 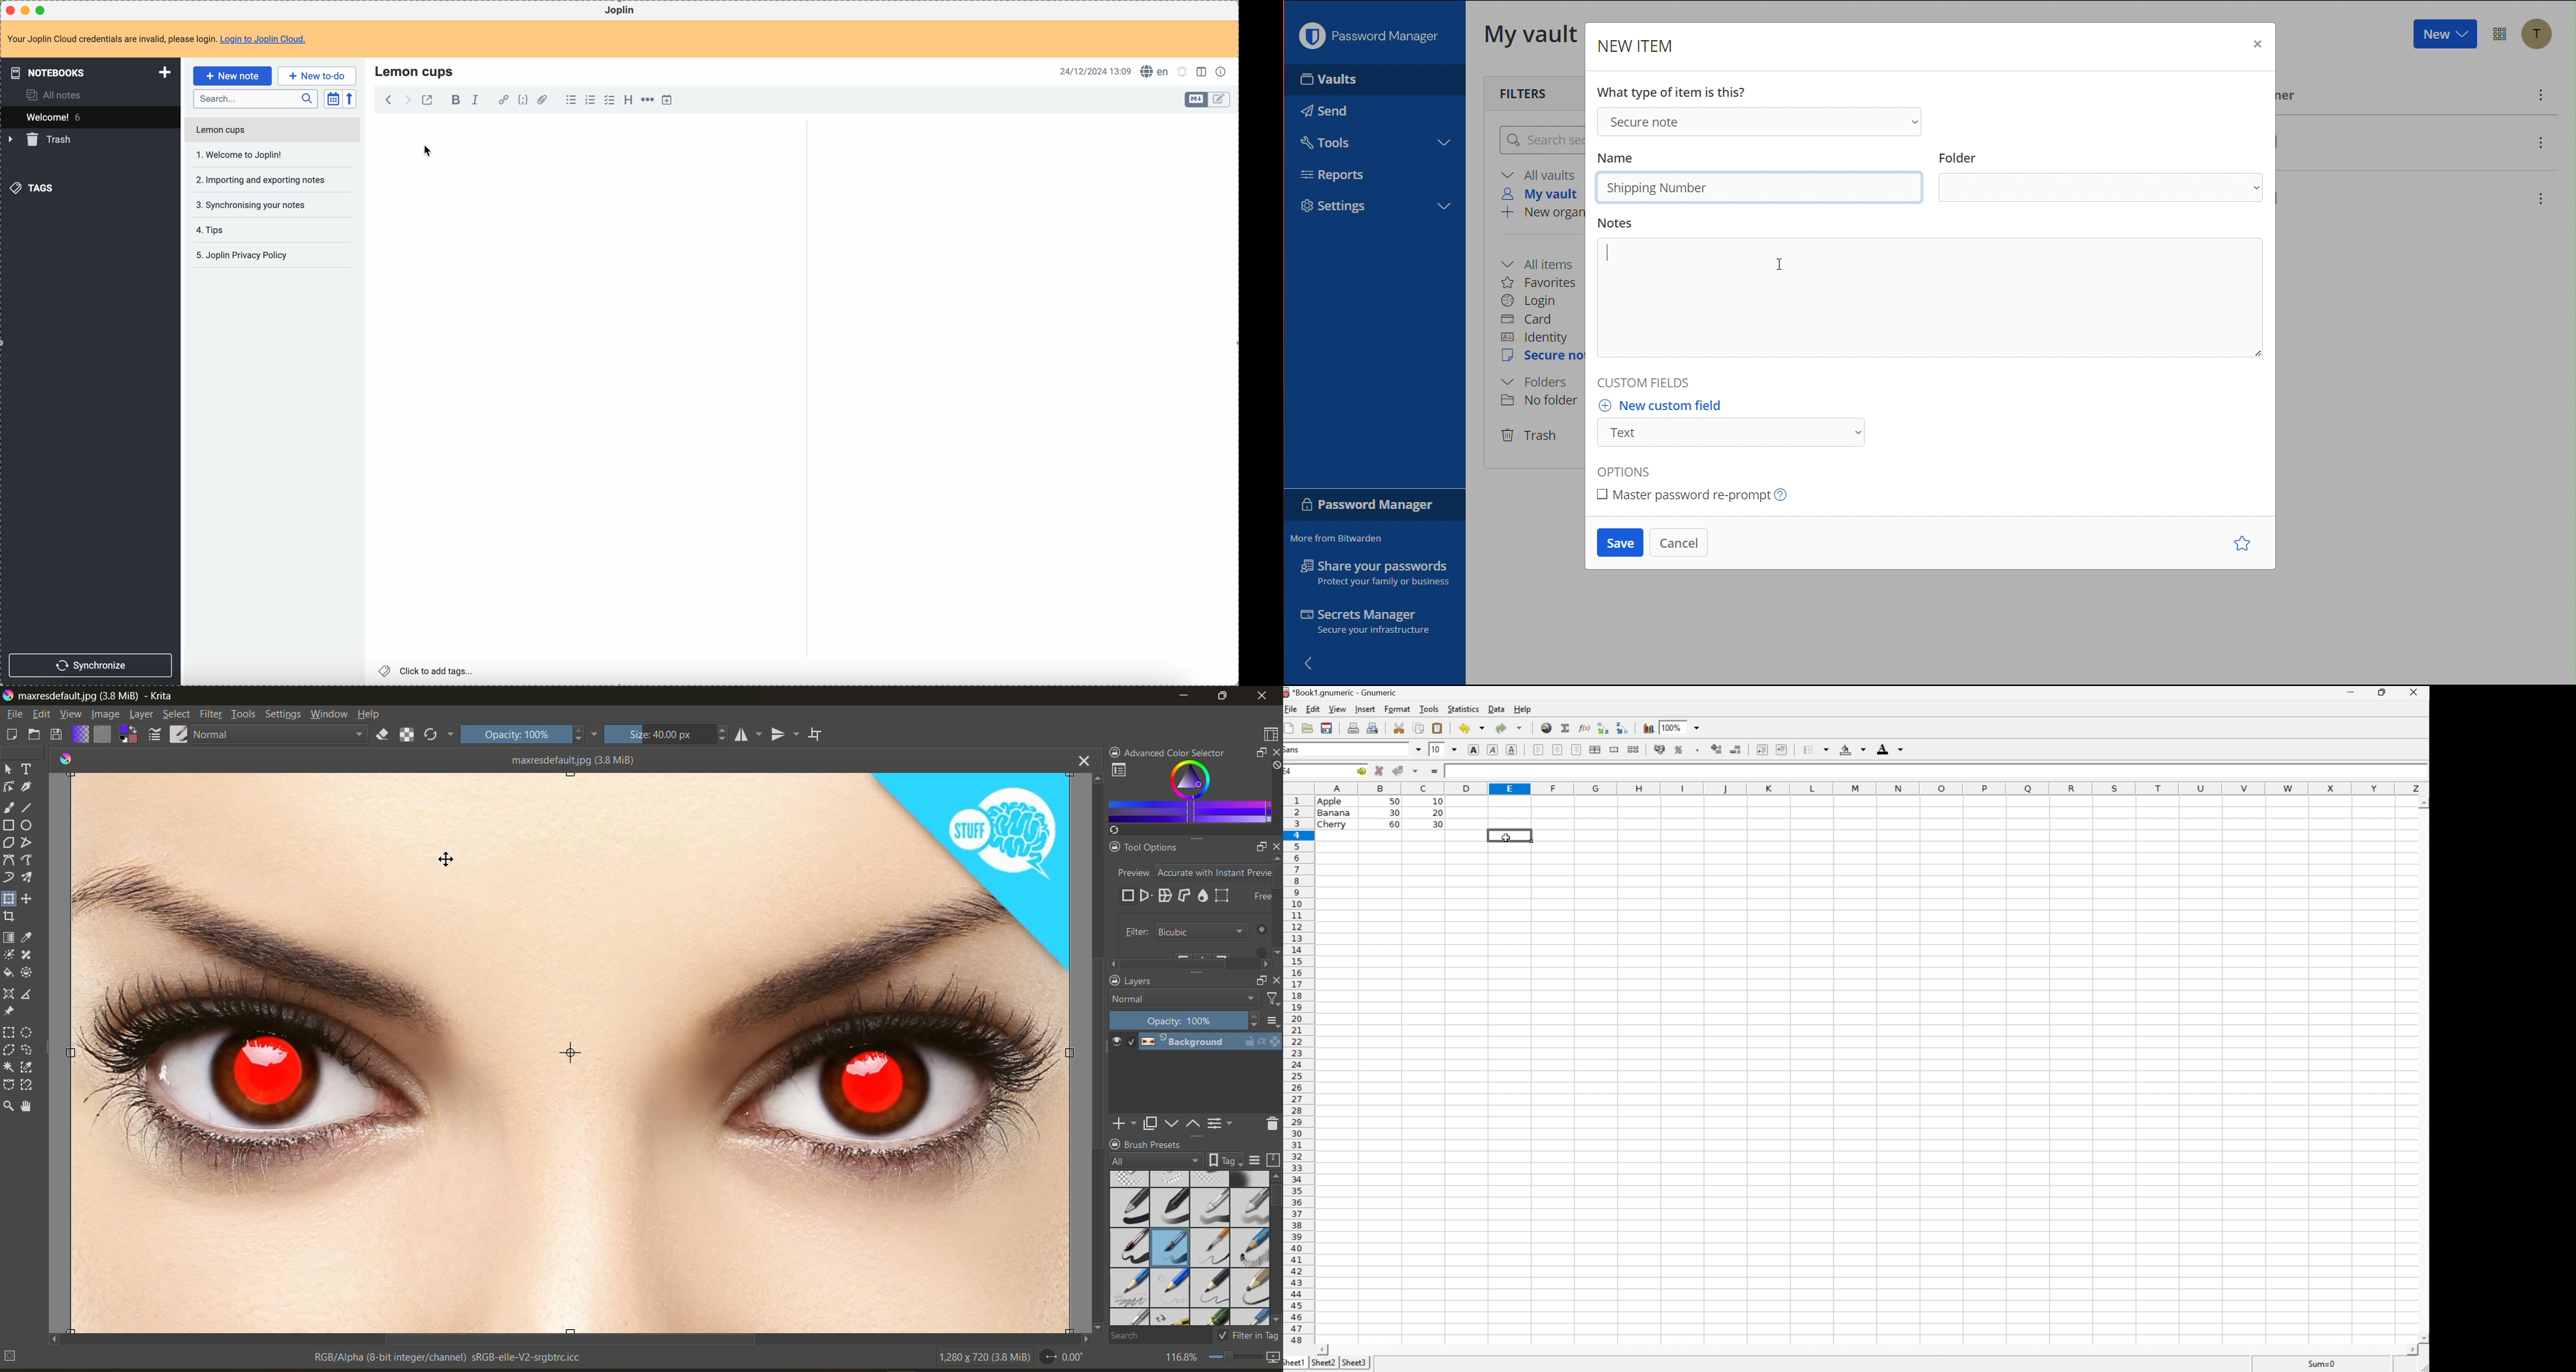 I want to click on lemon cups, so click(x=271, y=132).